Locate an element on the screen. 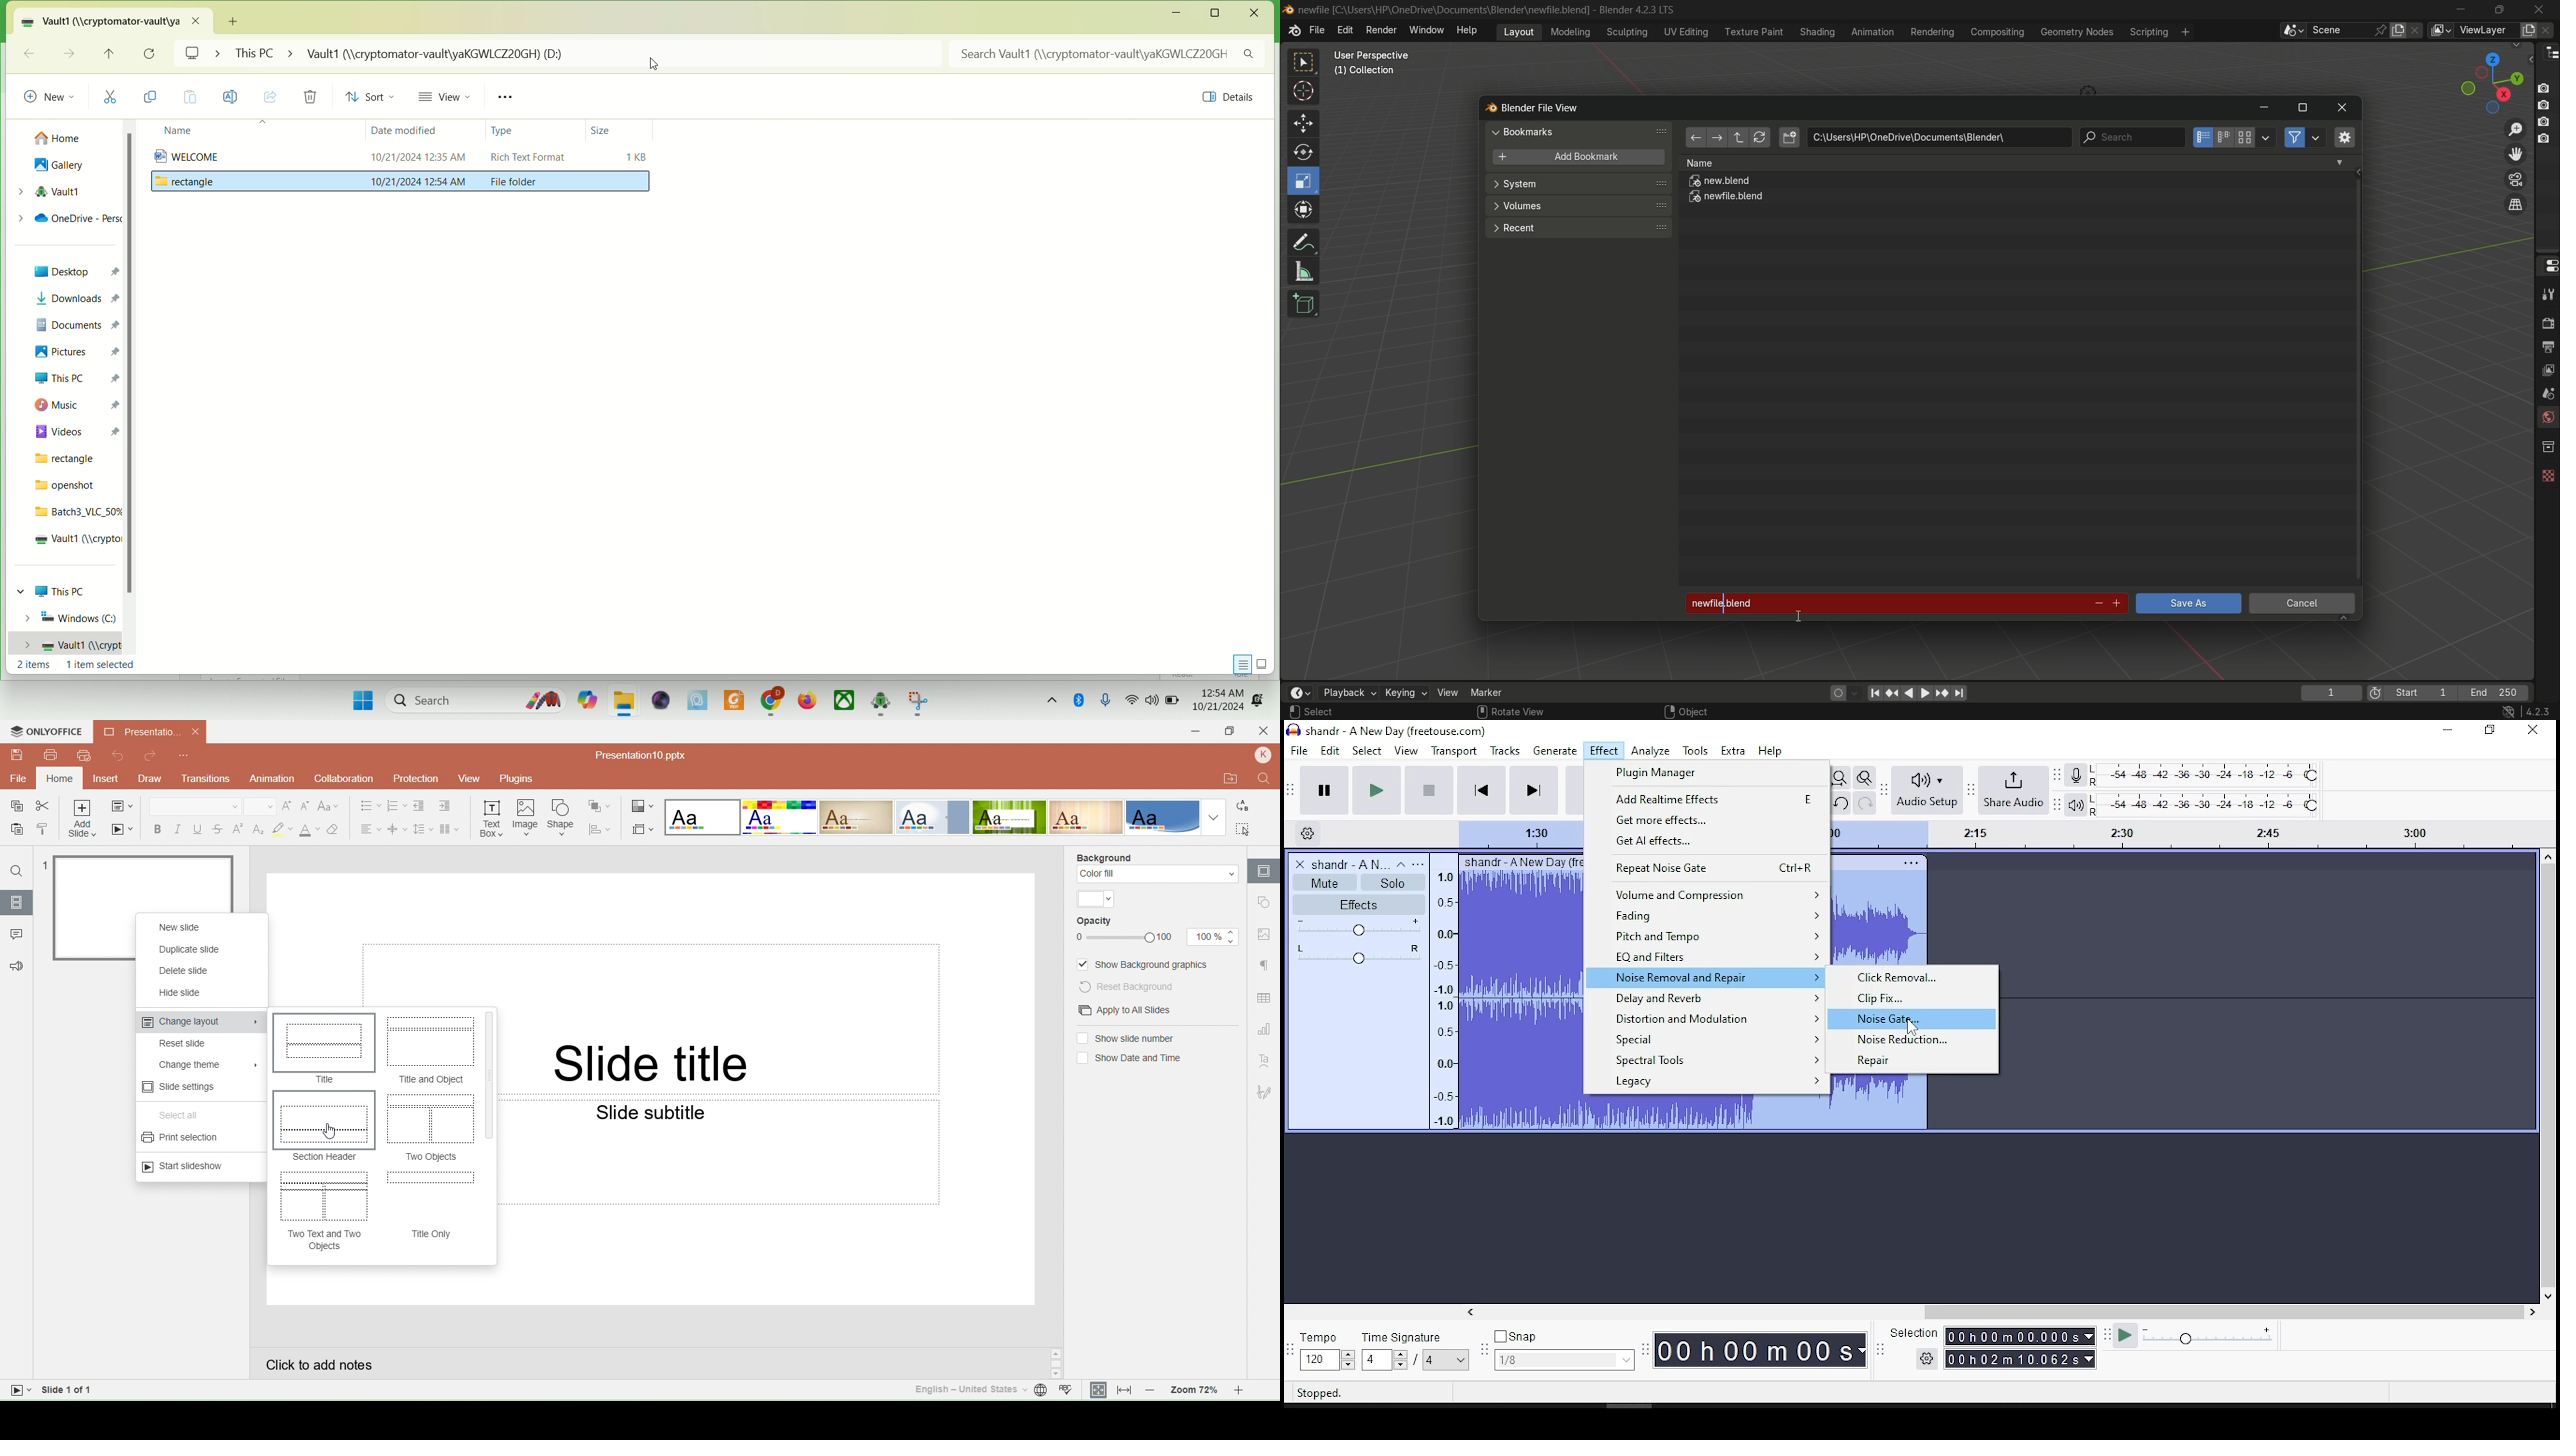 Image resolution: width=2576 pixels, height=1456 pixels. Classic is located at coordinates (856, 817).